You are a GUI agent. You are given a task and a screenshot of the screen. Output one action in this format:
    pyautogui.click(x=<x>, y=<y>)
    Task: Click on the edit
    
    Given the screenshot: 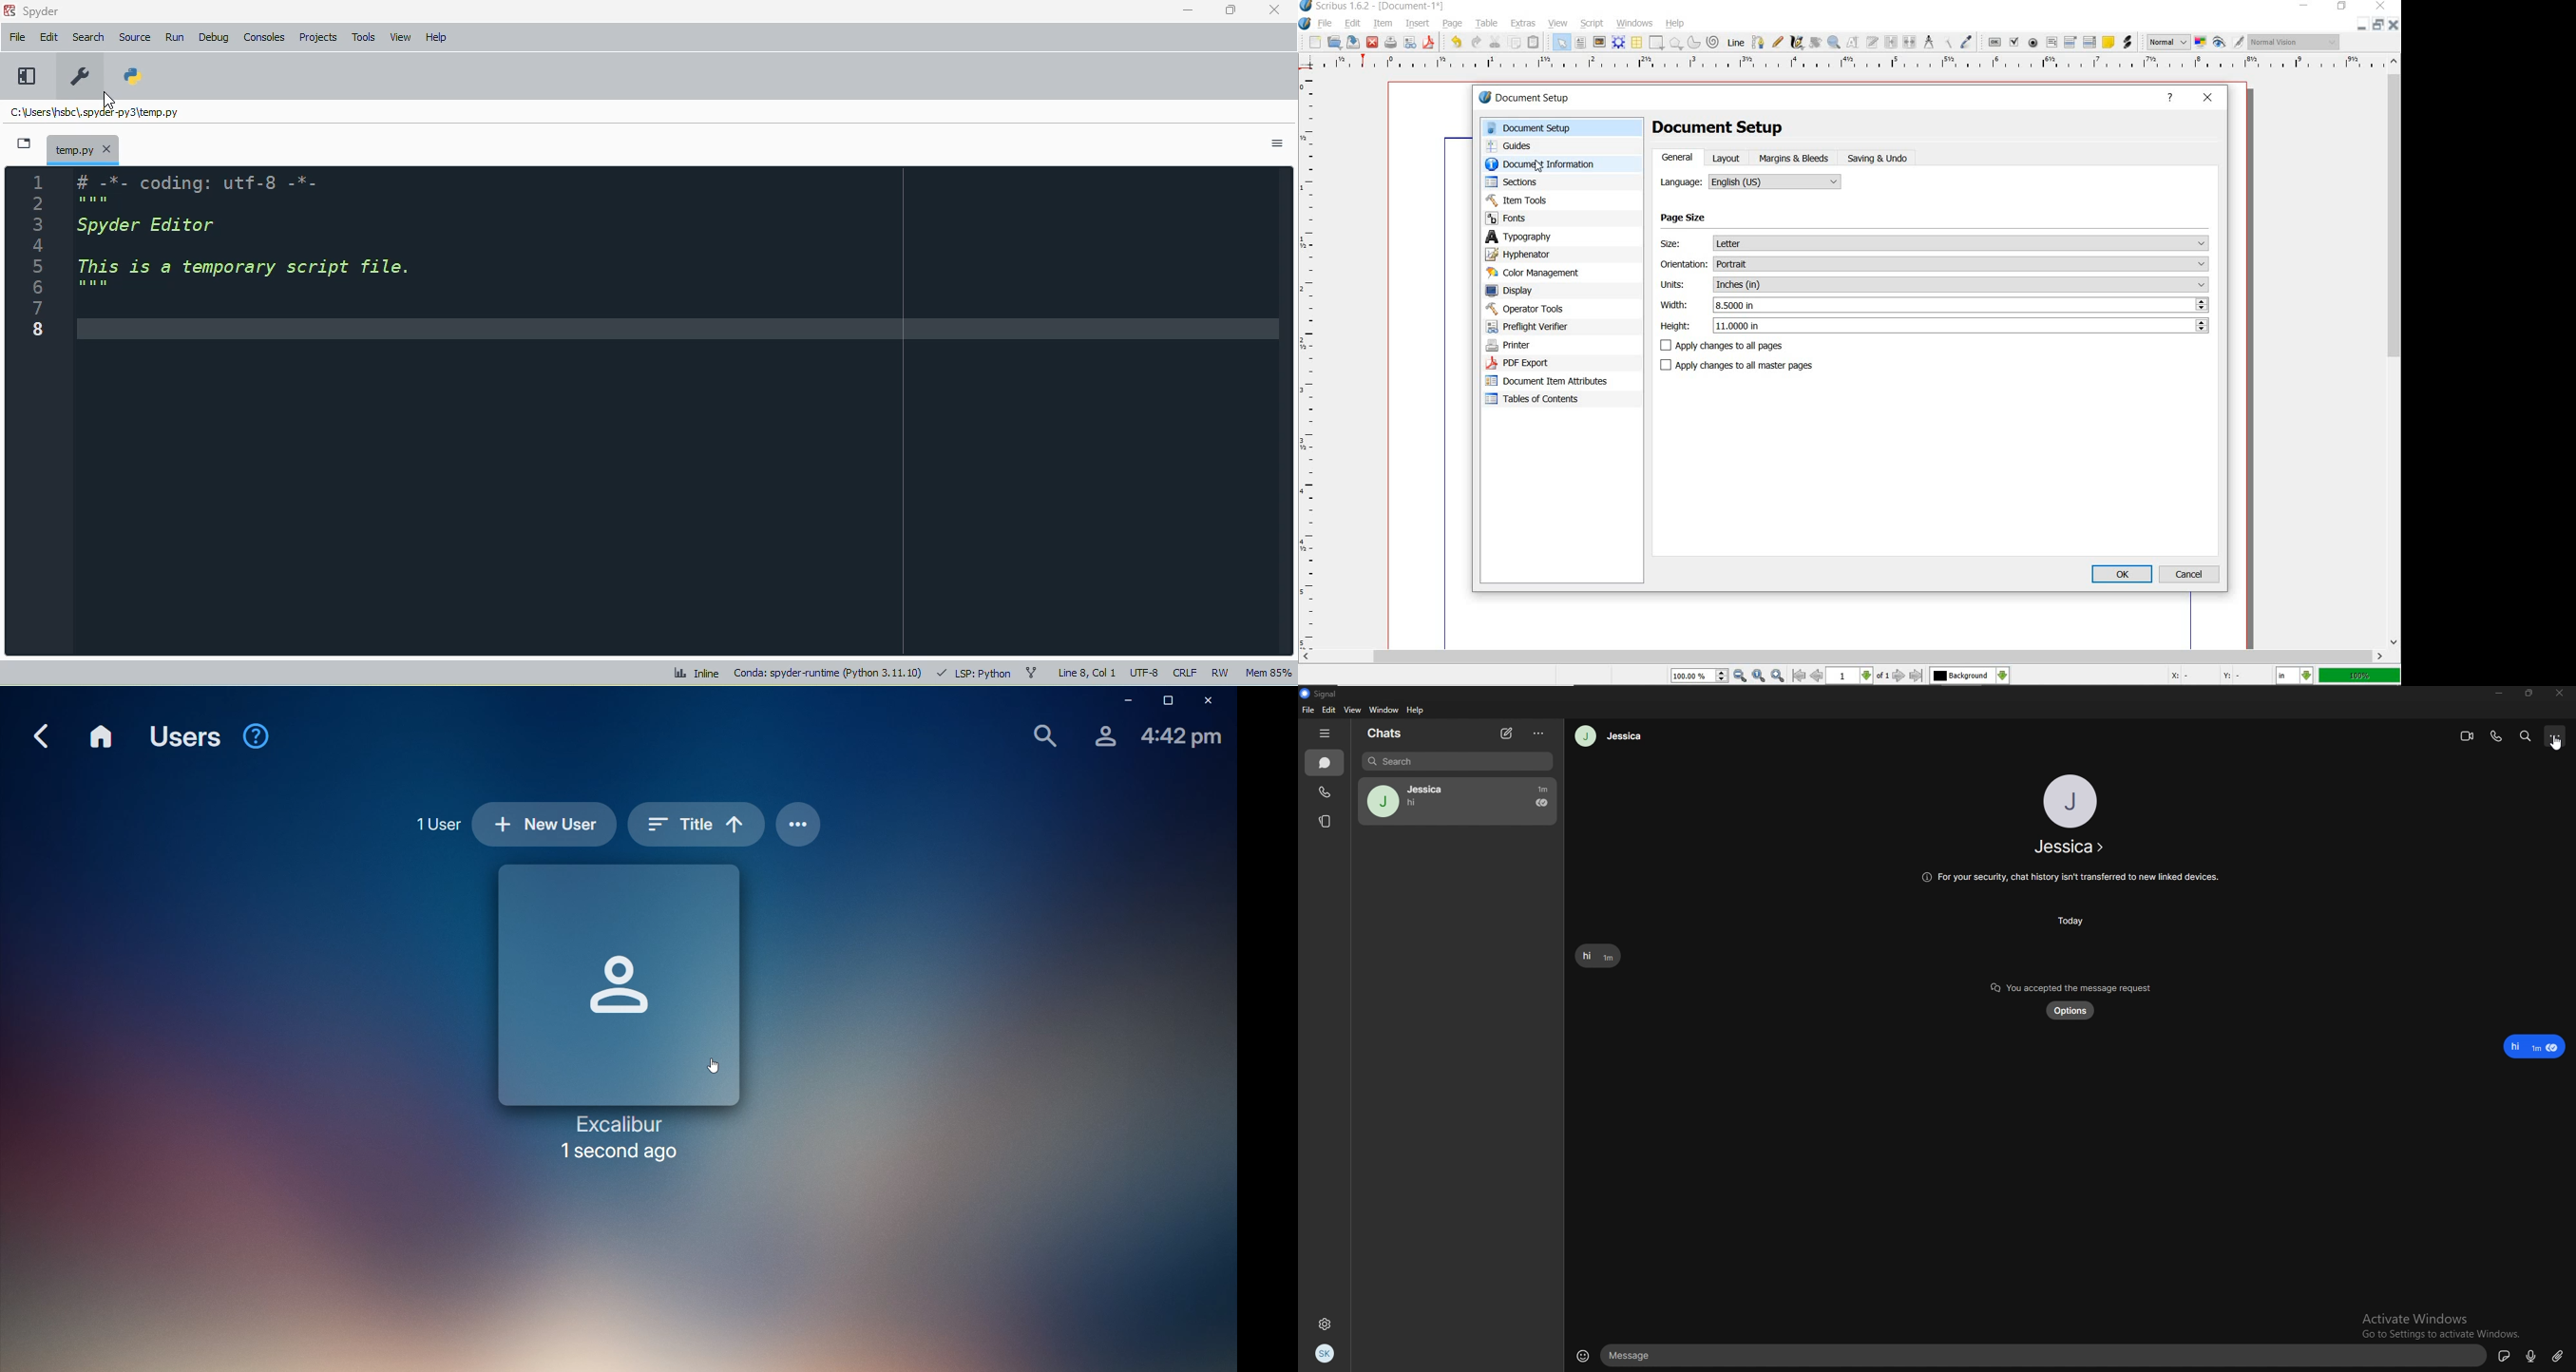 What is the action you would take?
    pyautogui.click(x=49, y=37)
    